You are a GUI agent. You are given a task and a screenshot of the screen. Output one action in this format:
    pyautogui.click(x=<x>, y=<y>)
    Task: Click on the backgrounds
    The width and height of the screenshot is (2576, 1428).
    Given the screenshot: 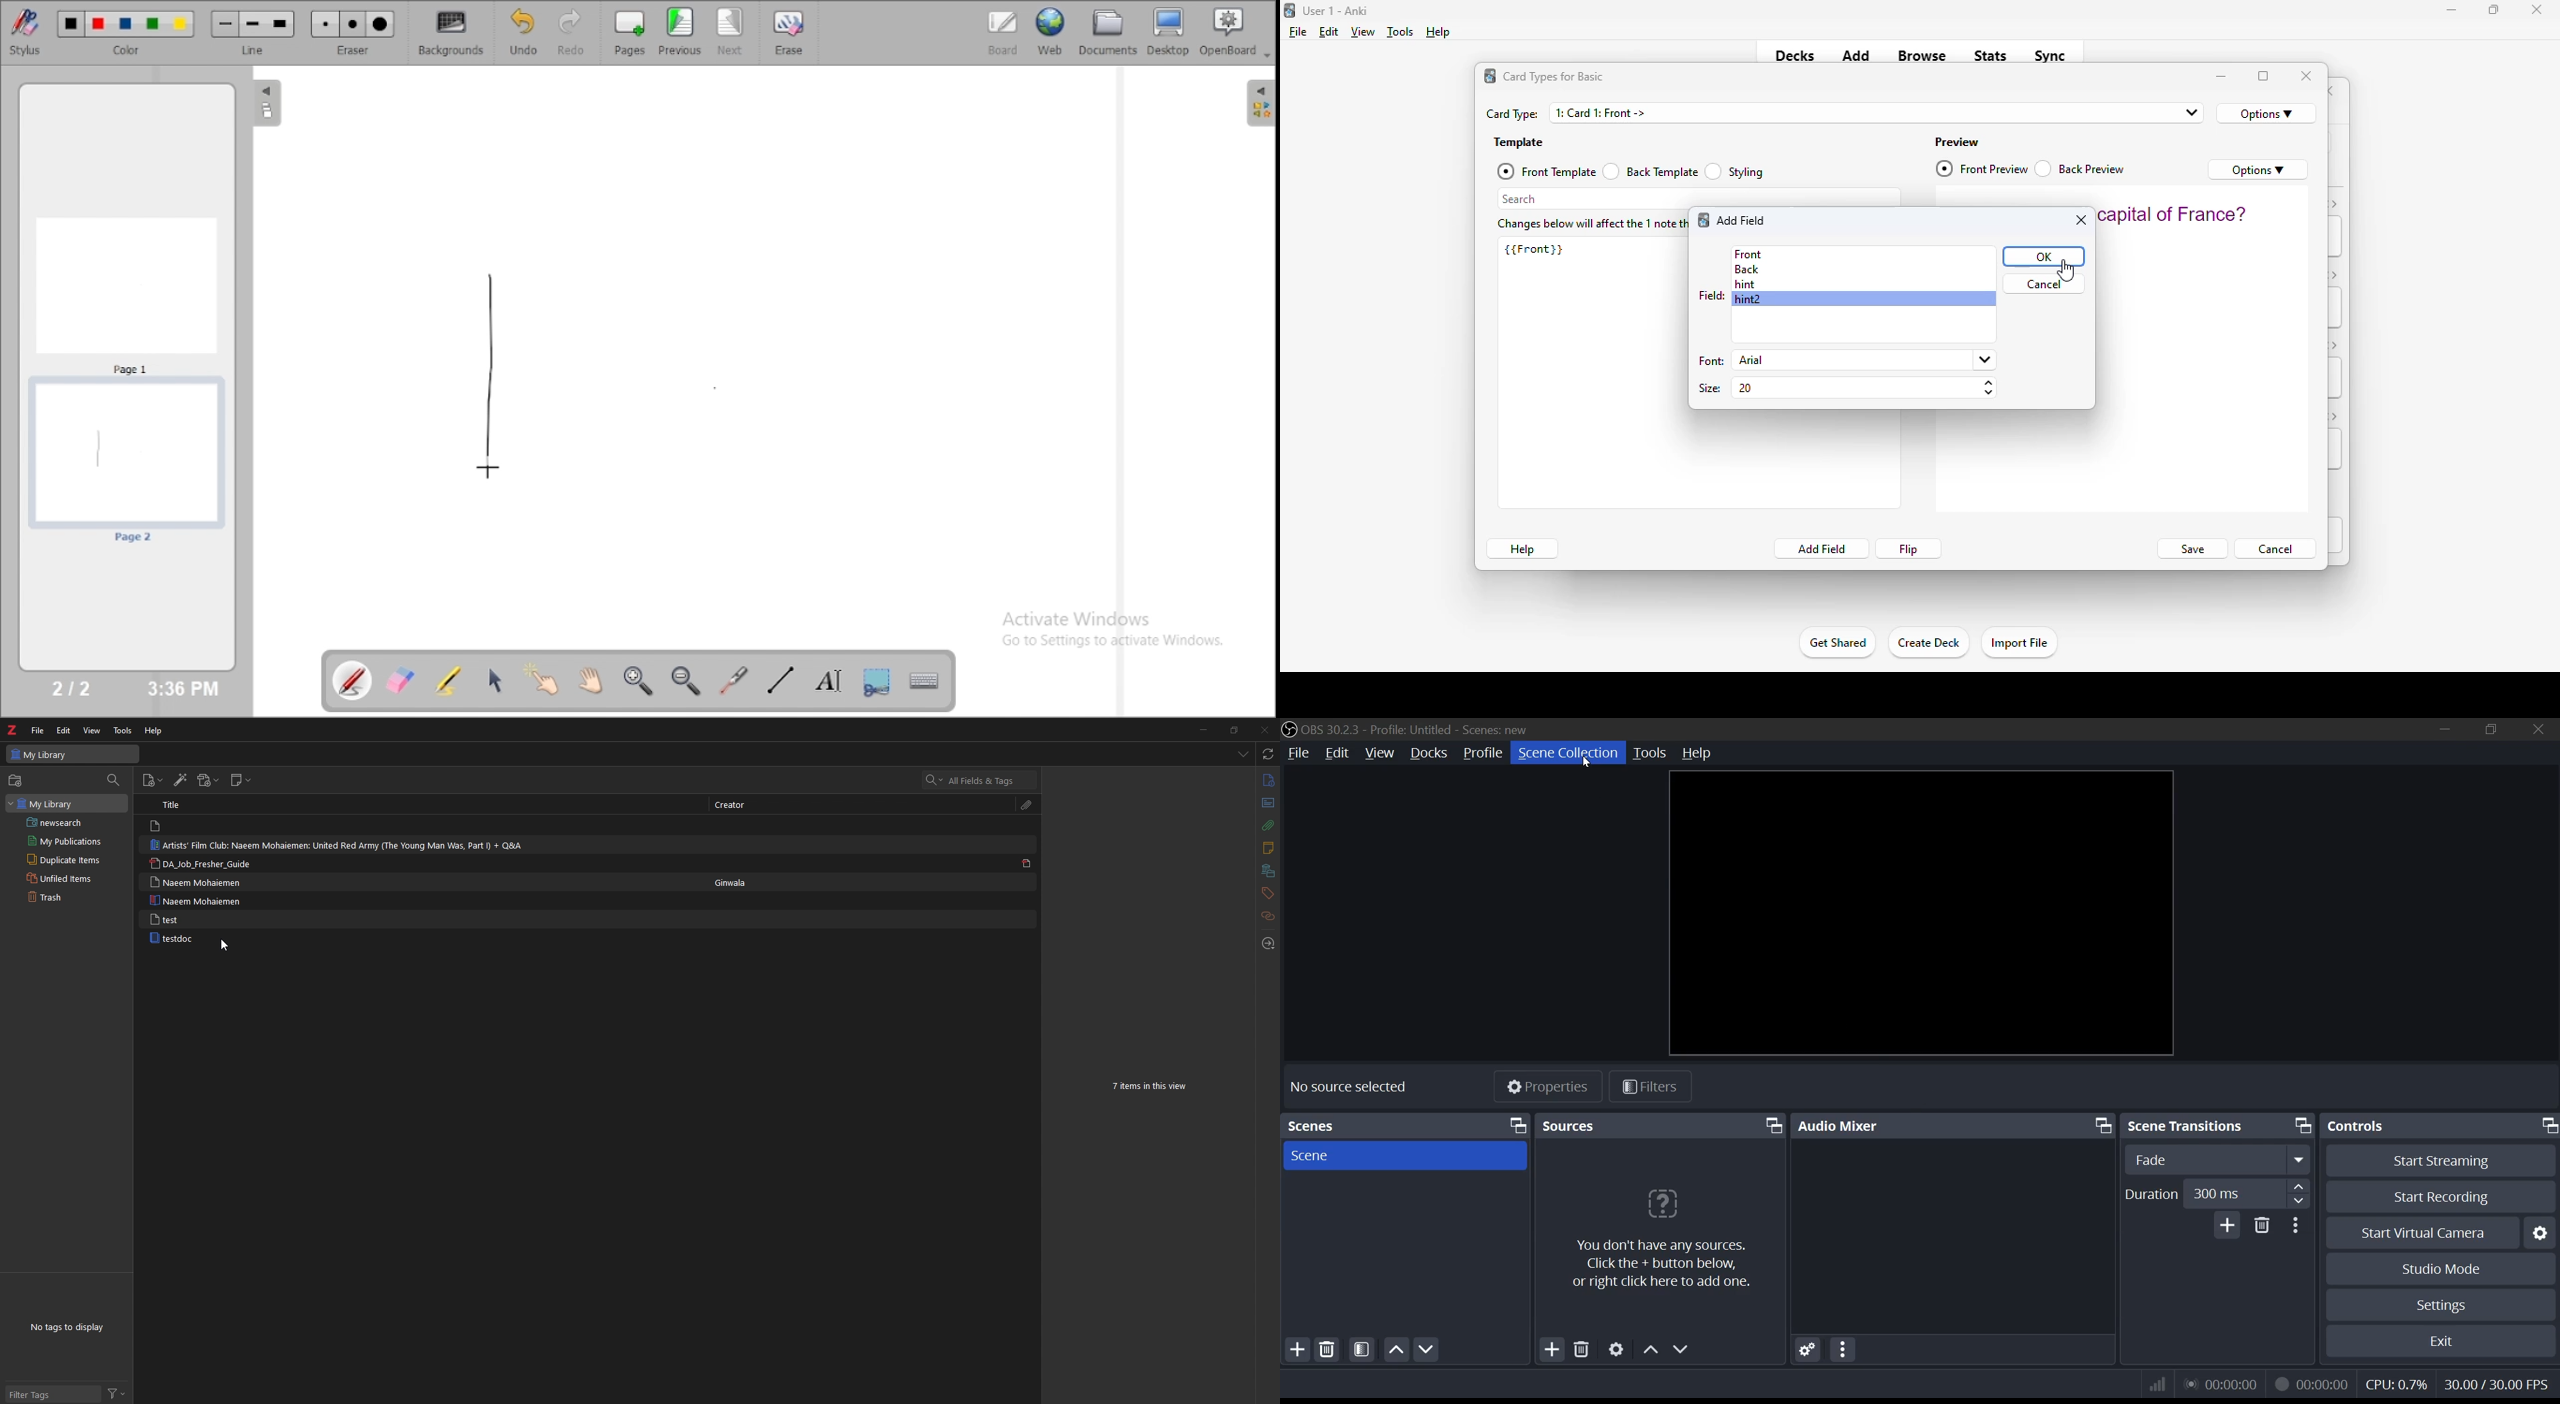 What is the action you would take?
    pyautogui.click(x=453, y=33)
    